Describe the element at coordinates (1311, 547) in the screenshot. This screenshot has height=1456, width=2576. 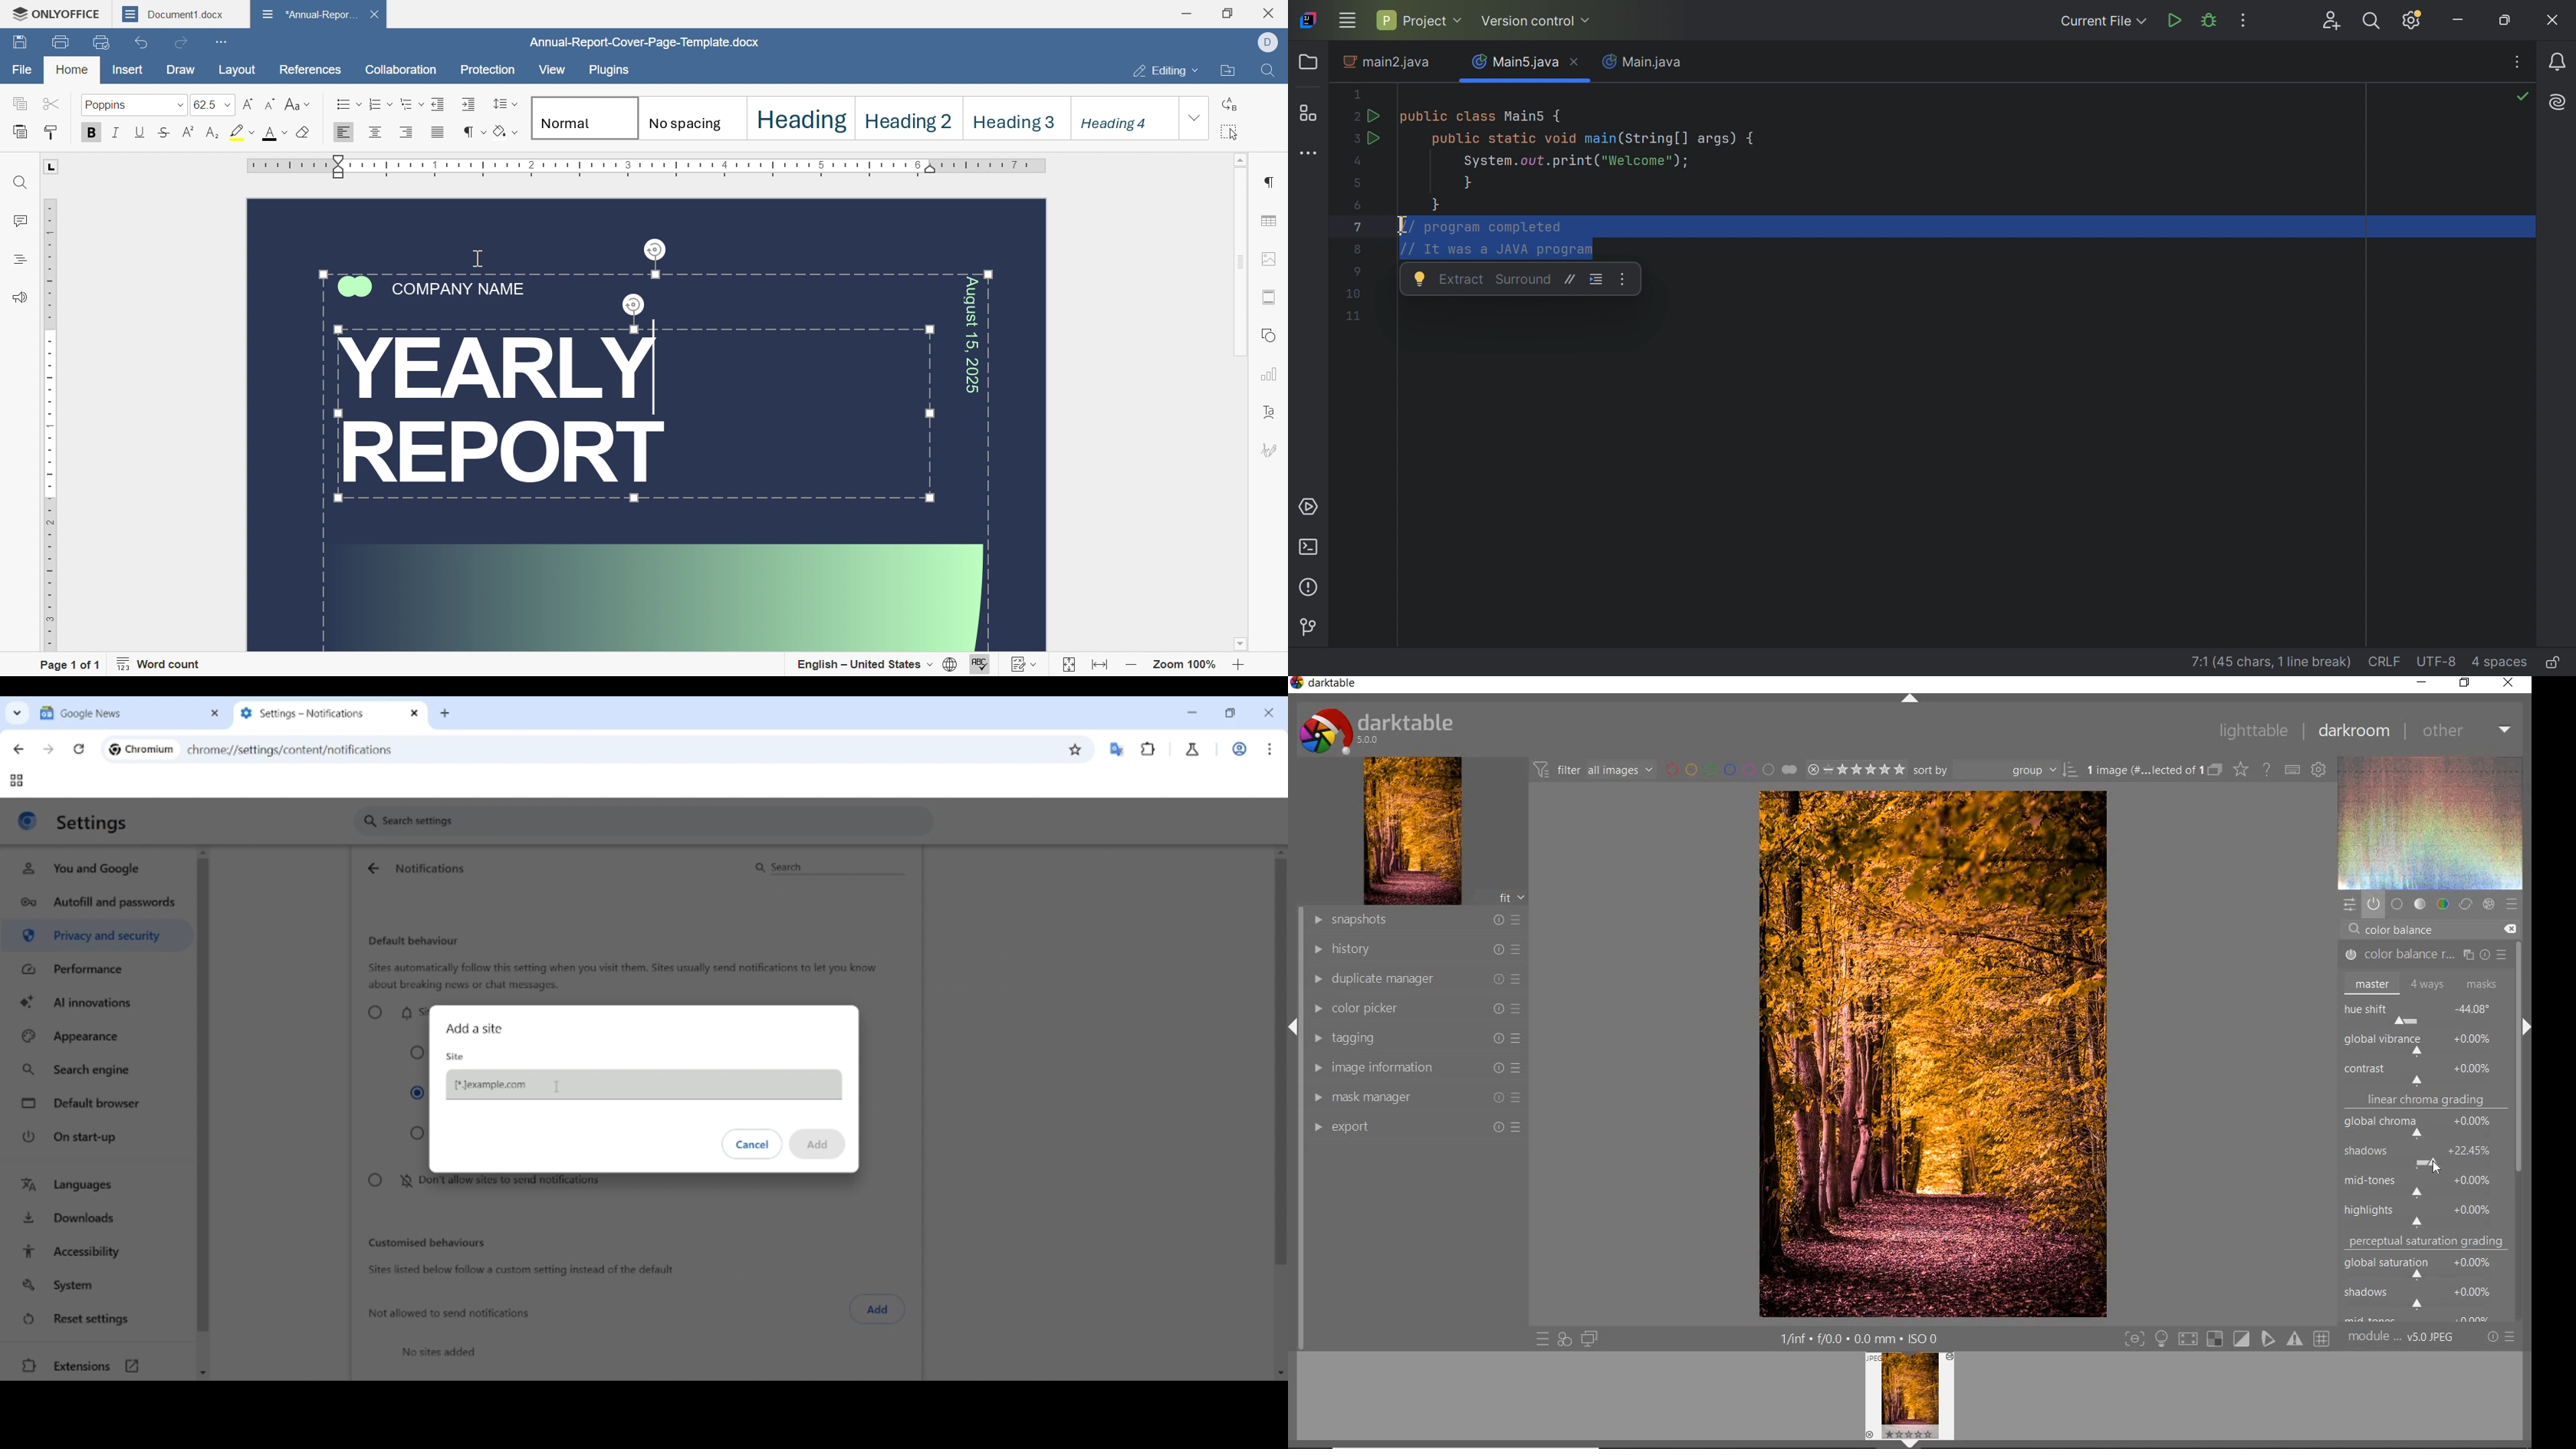
I see `Terminal` at that location.